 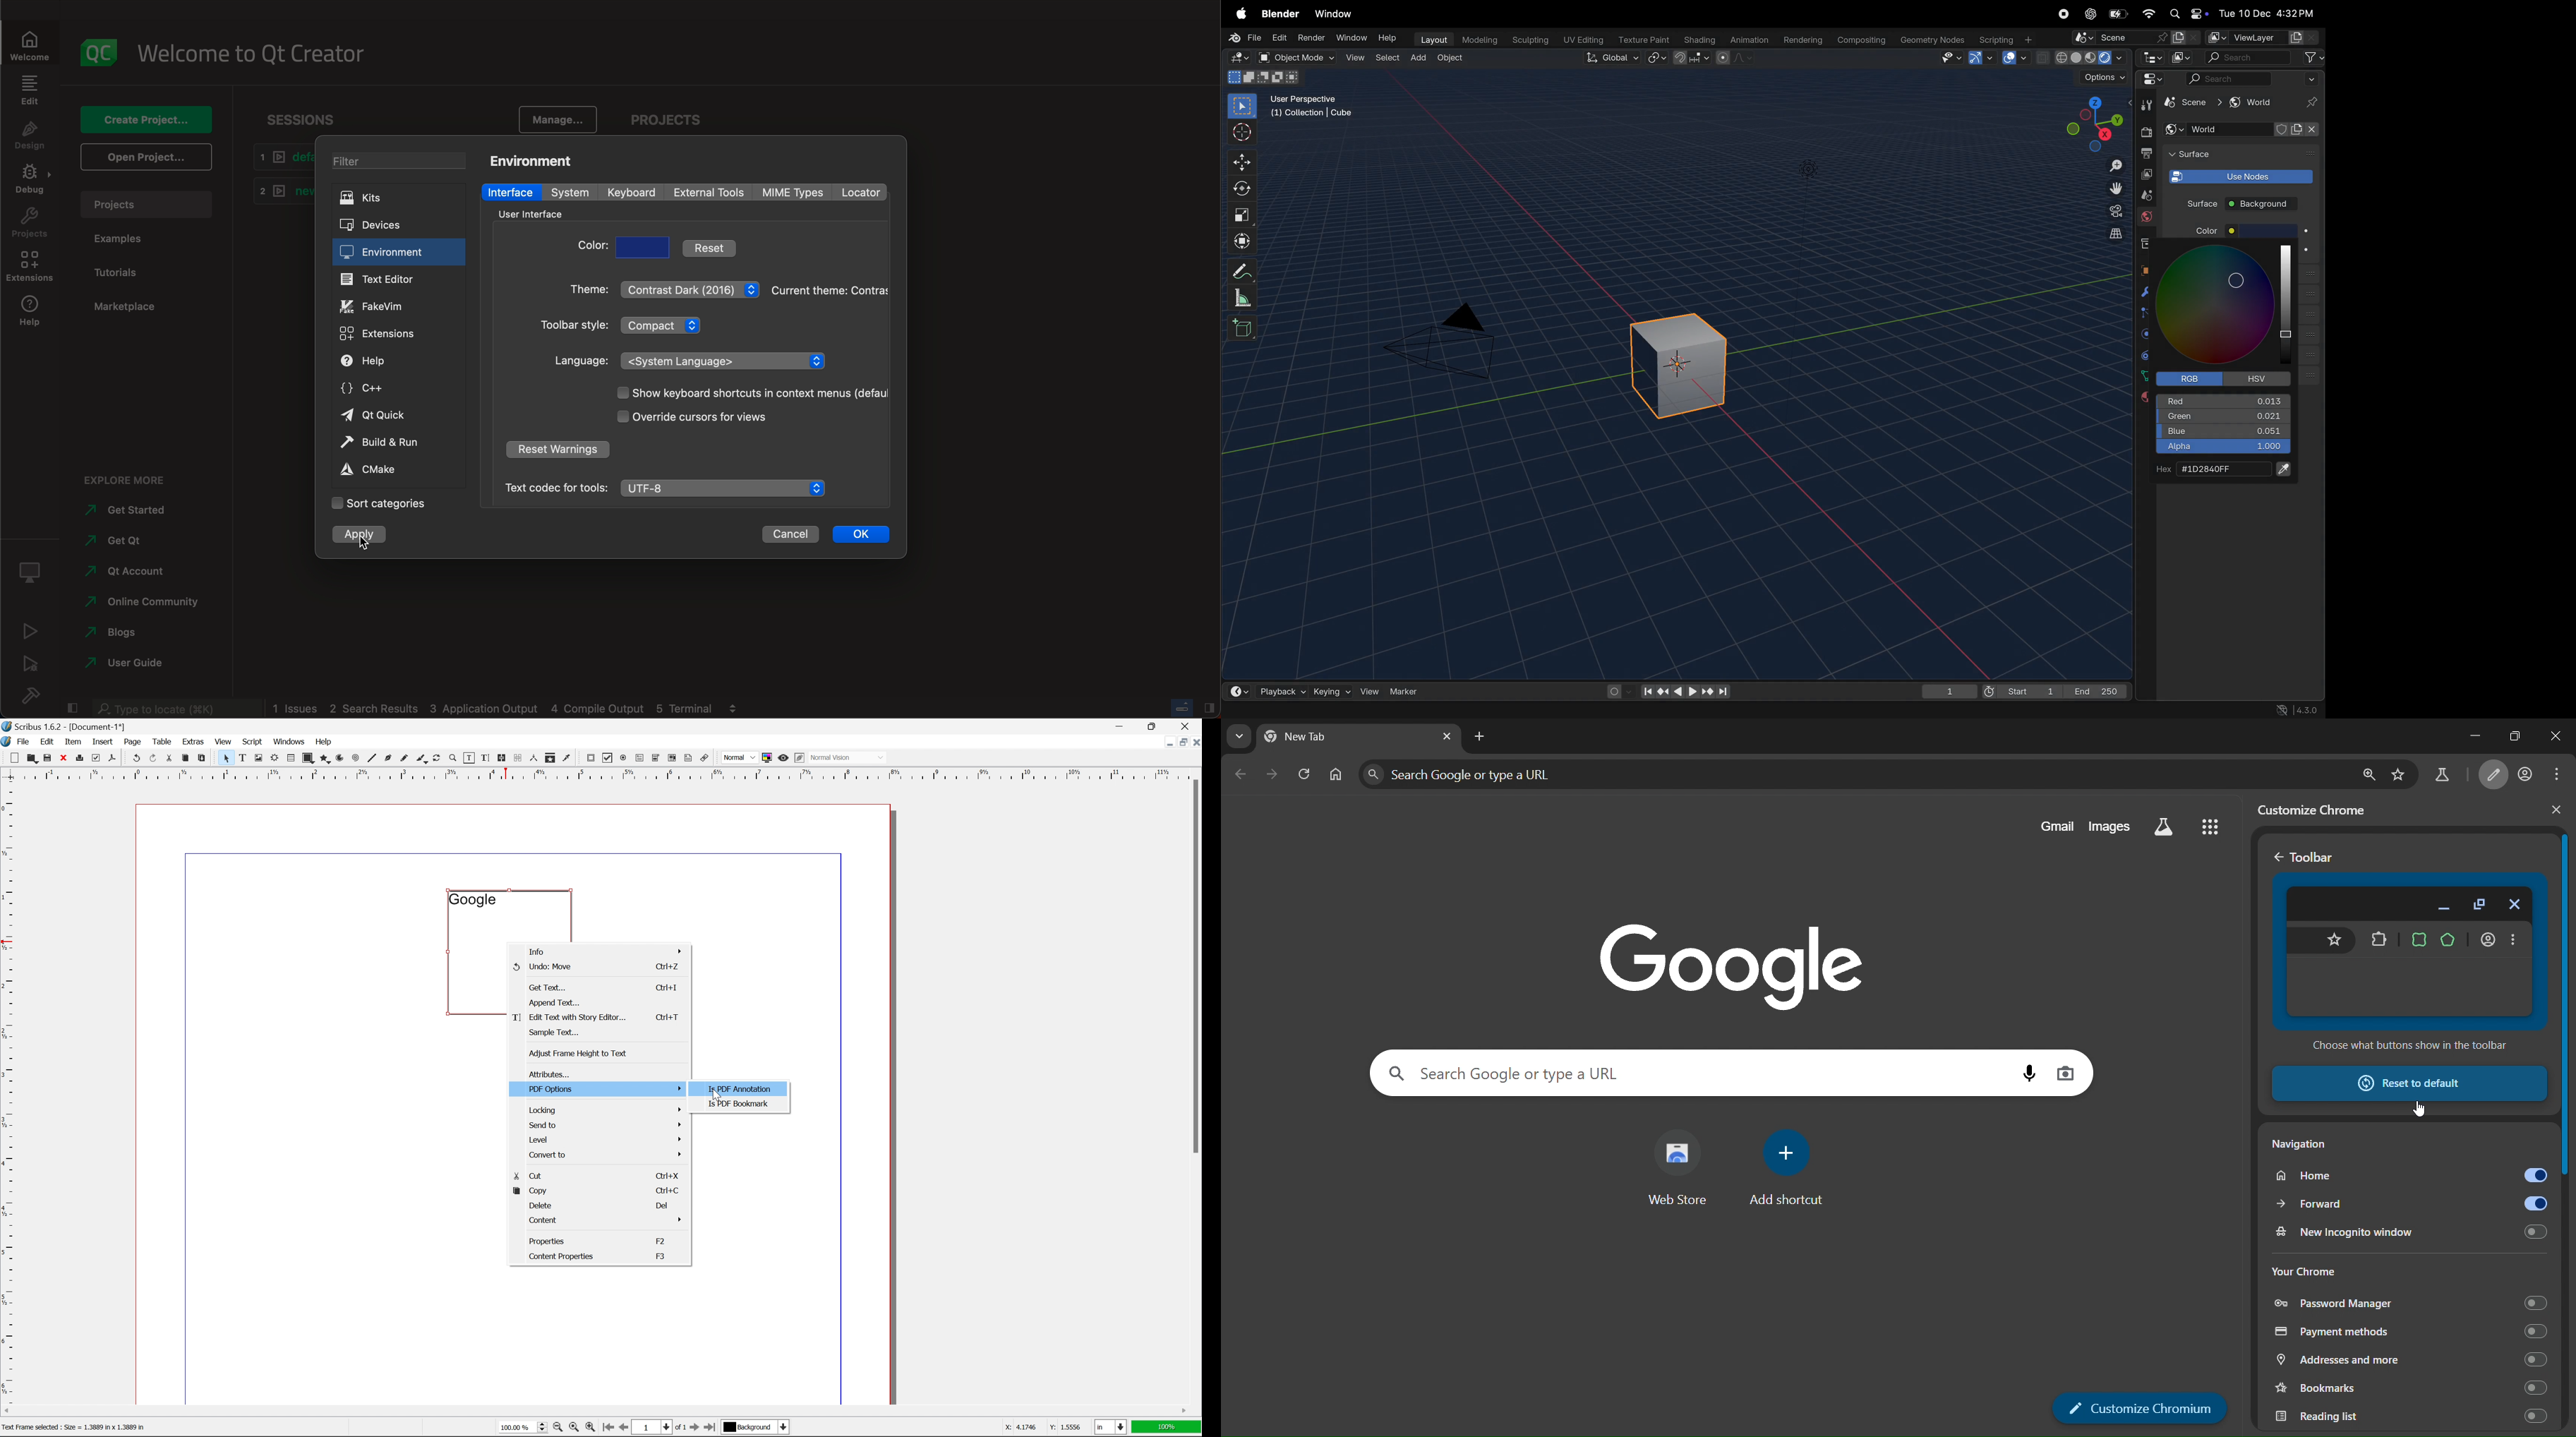 I want to click on zoom to 100%, so click(x=573, y=1429).